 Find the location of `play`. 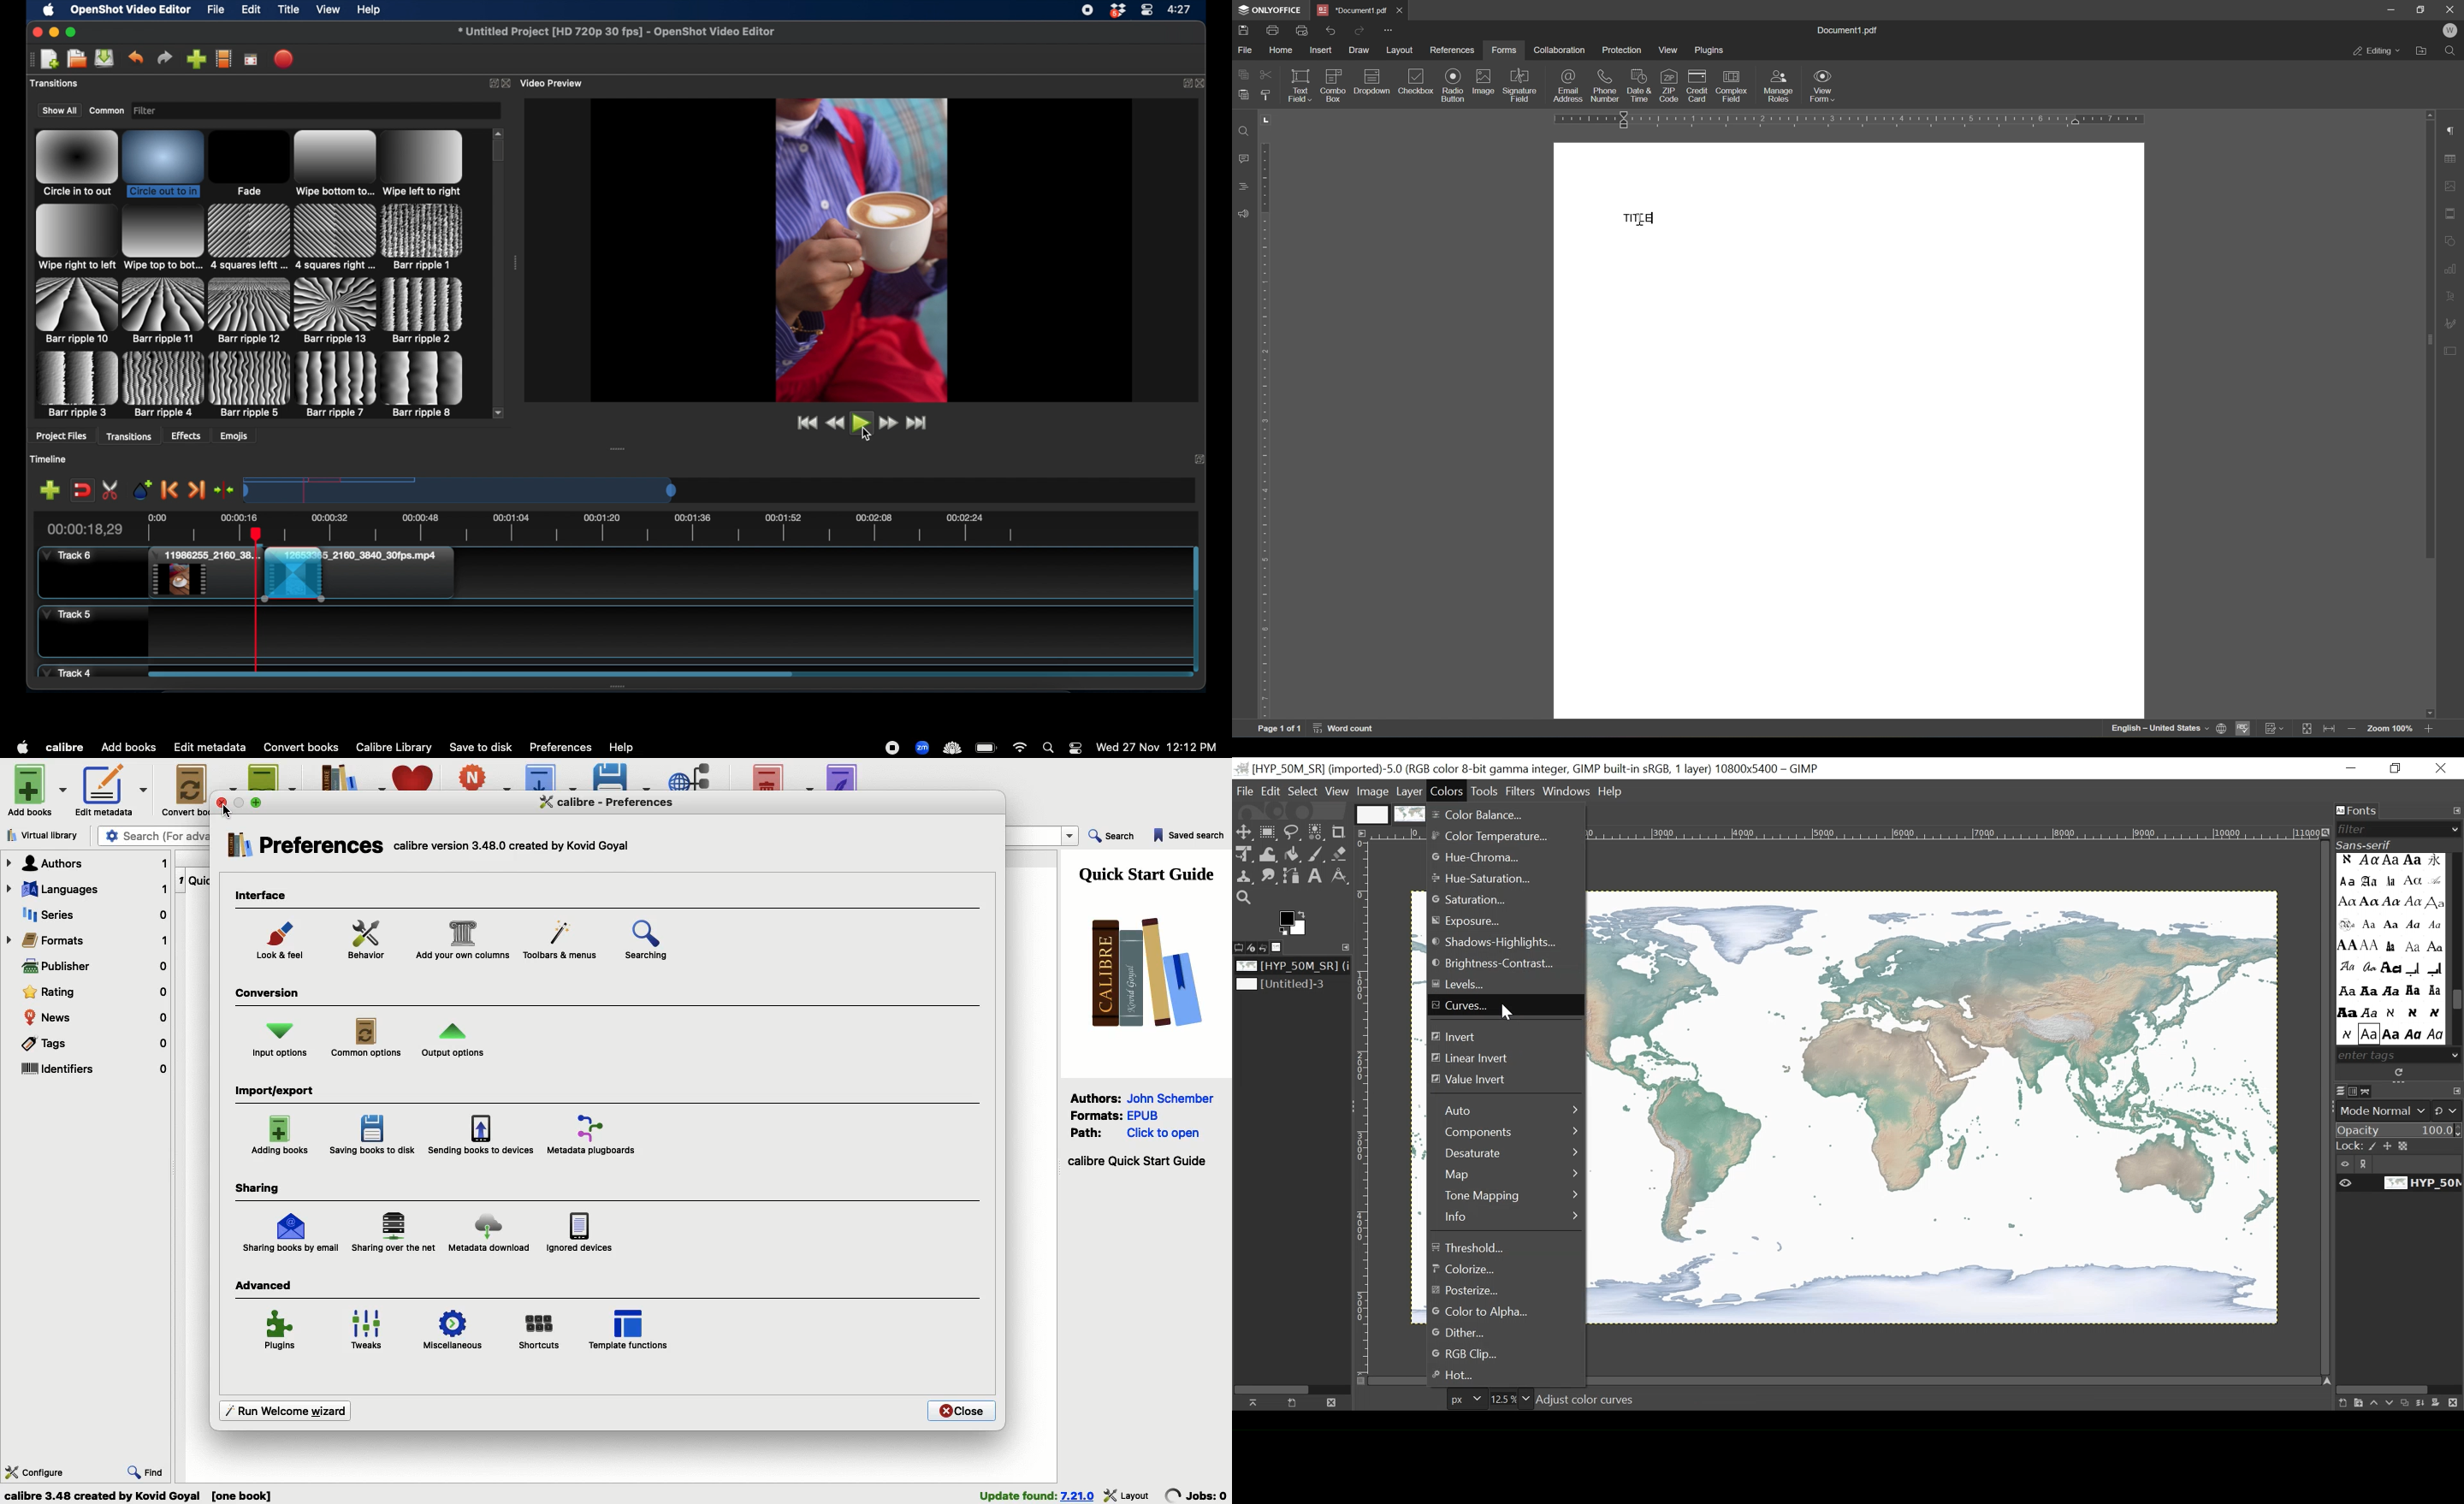

play is located at coordinates (862, 424).